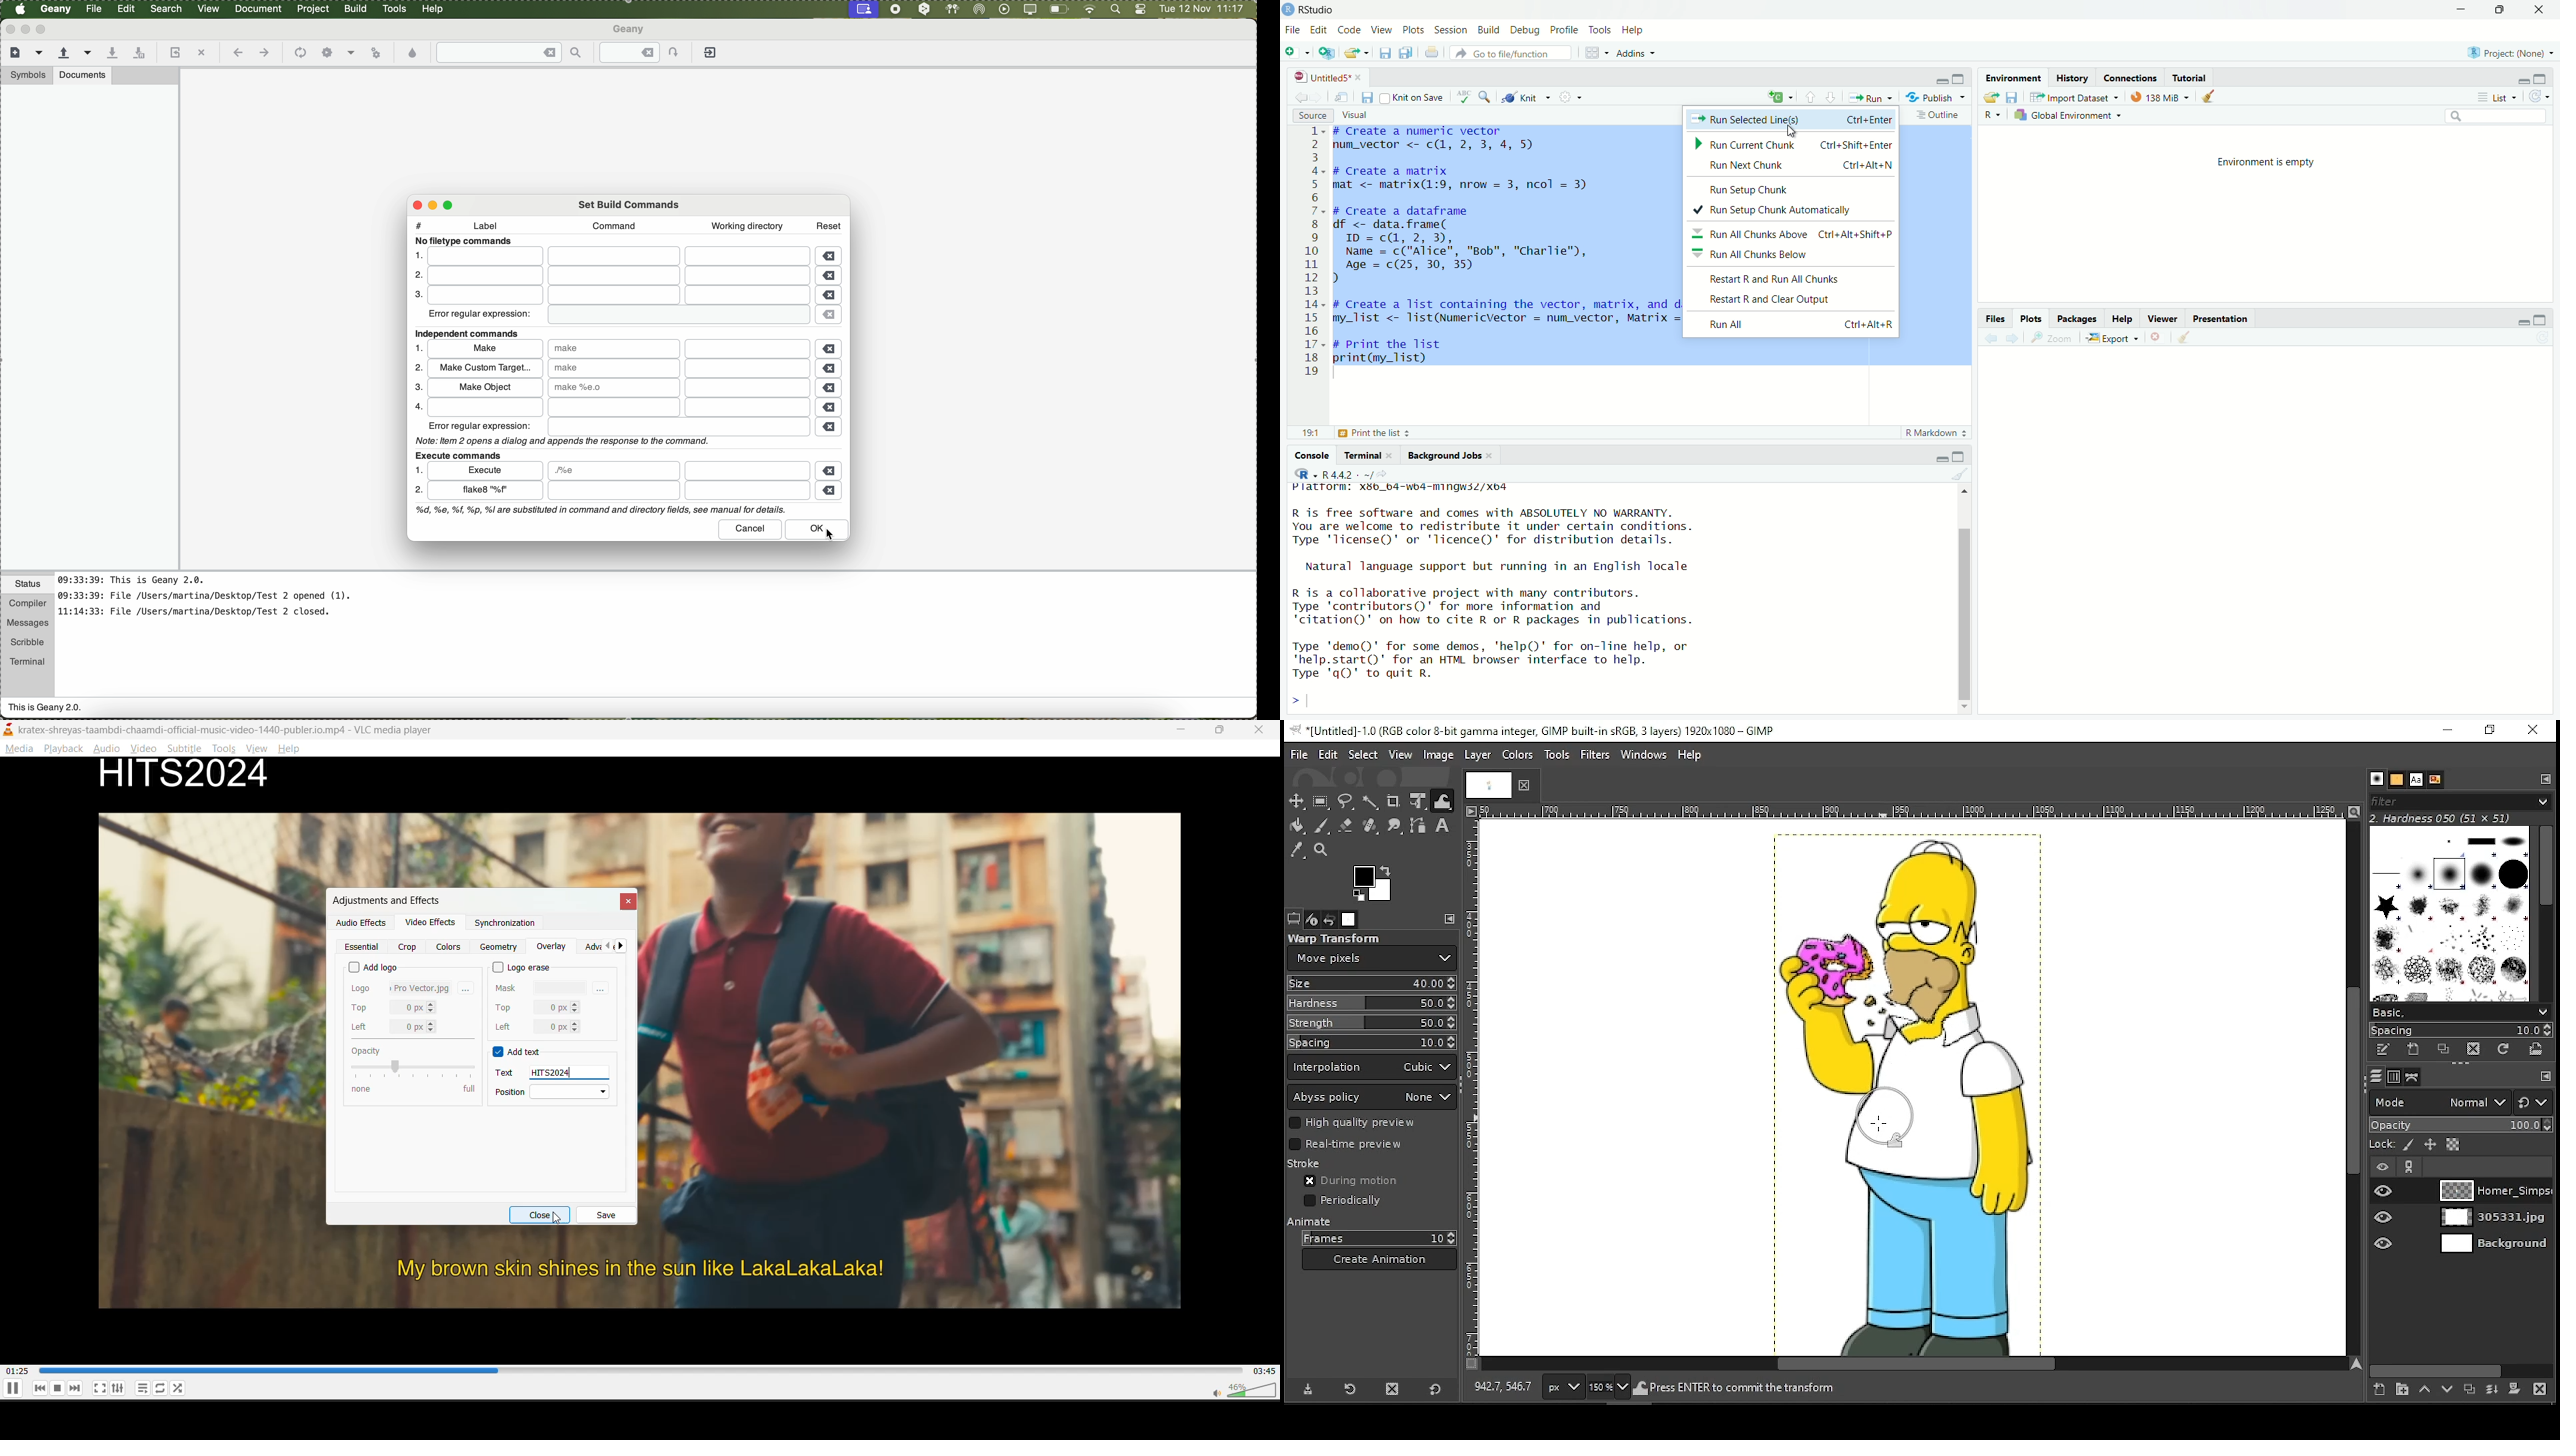 This screenshot has height=1456, width=2576. I want to click on Knit, so click(1527, 98).